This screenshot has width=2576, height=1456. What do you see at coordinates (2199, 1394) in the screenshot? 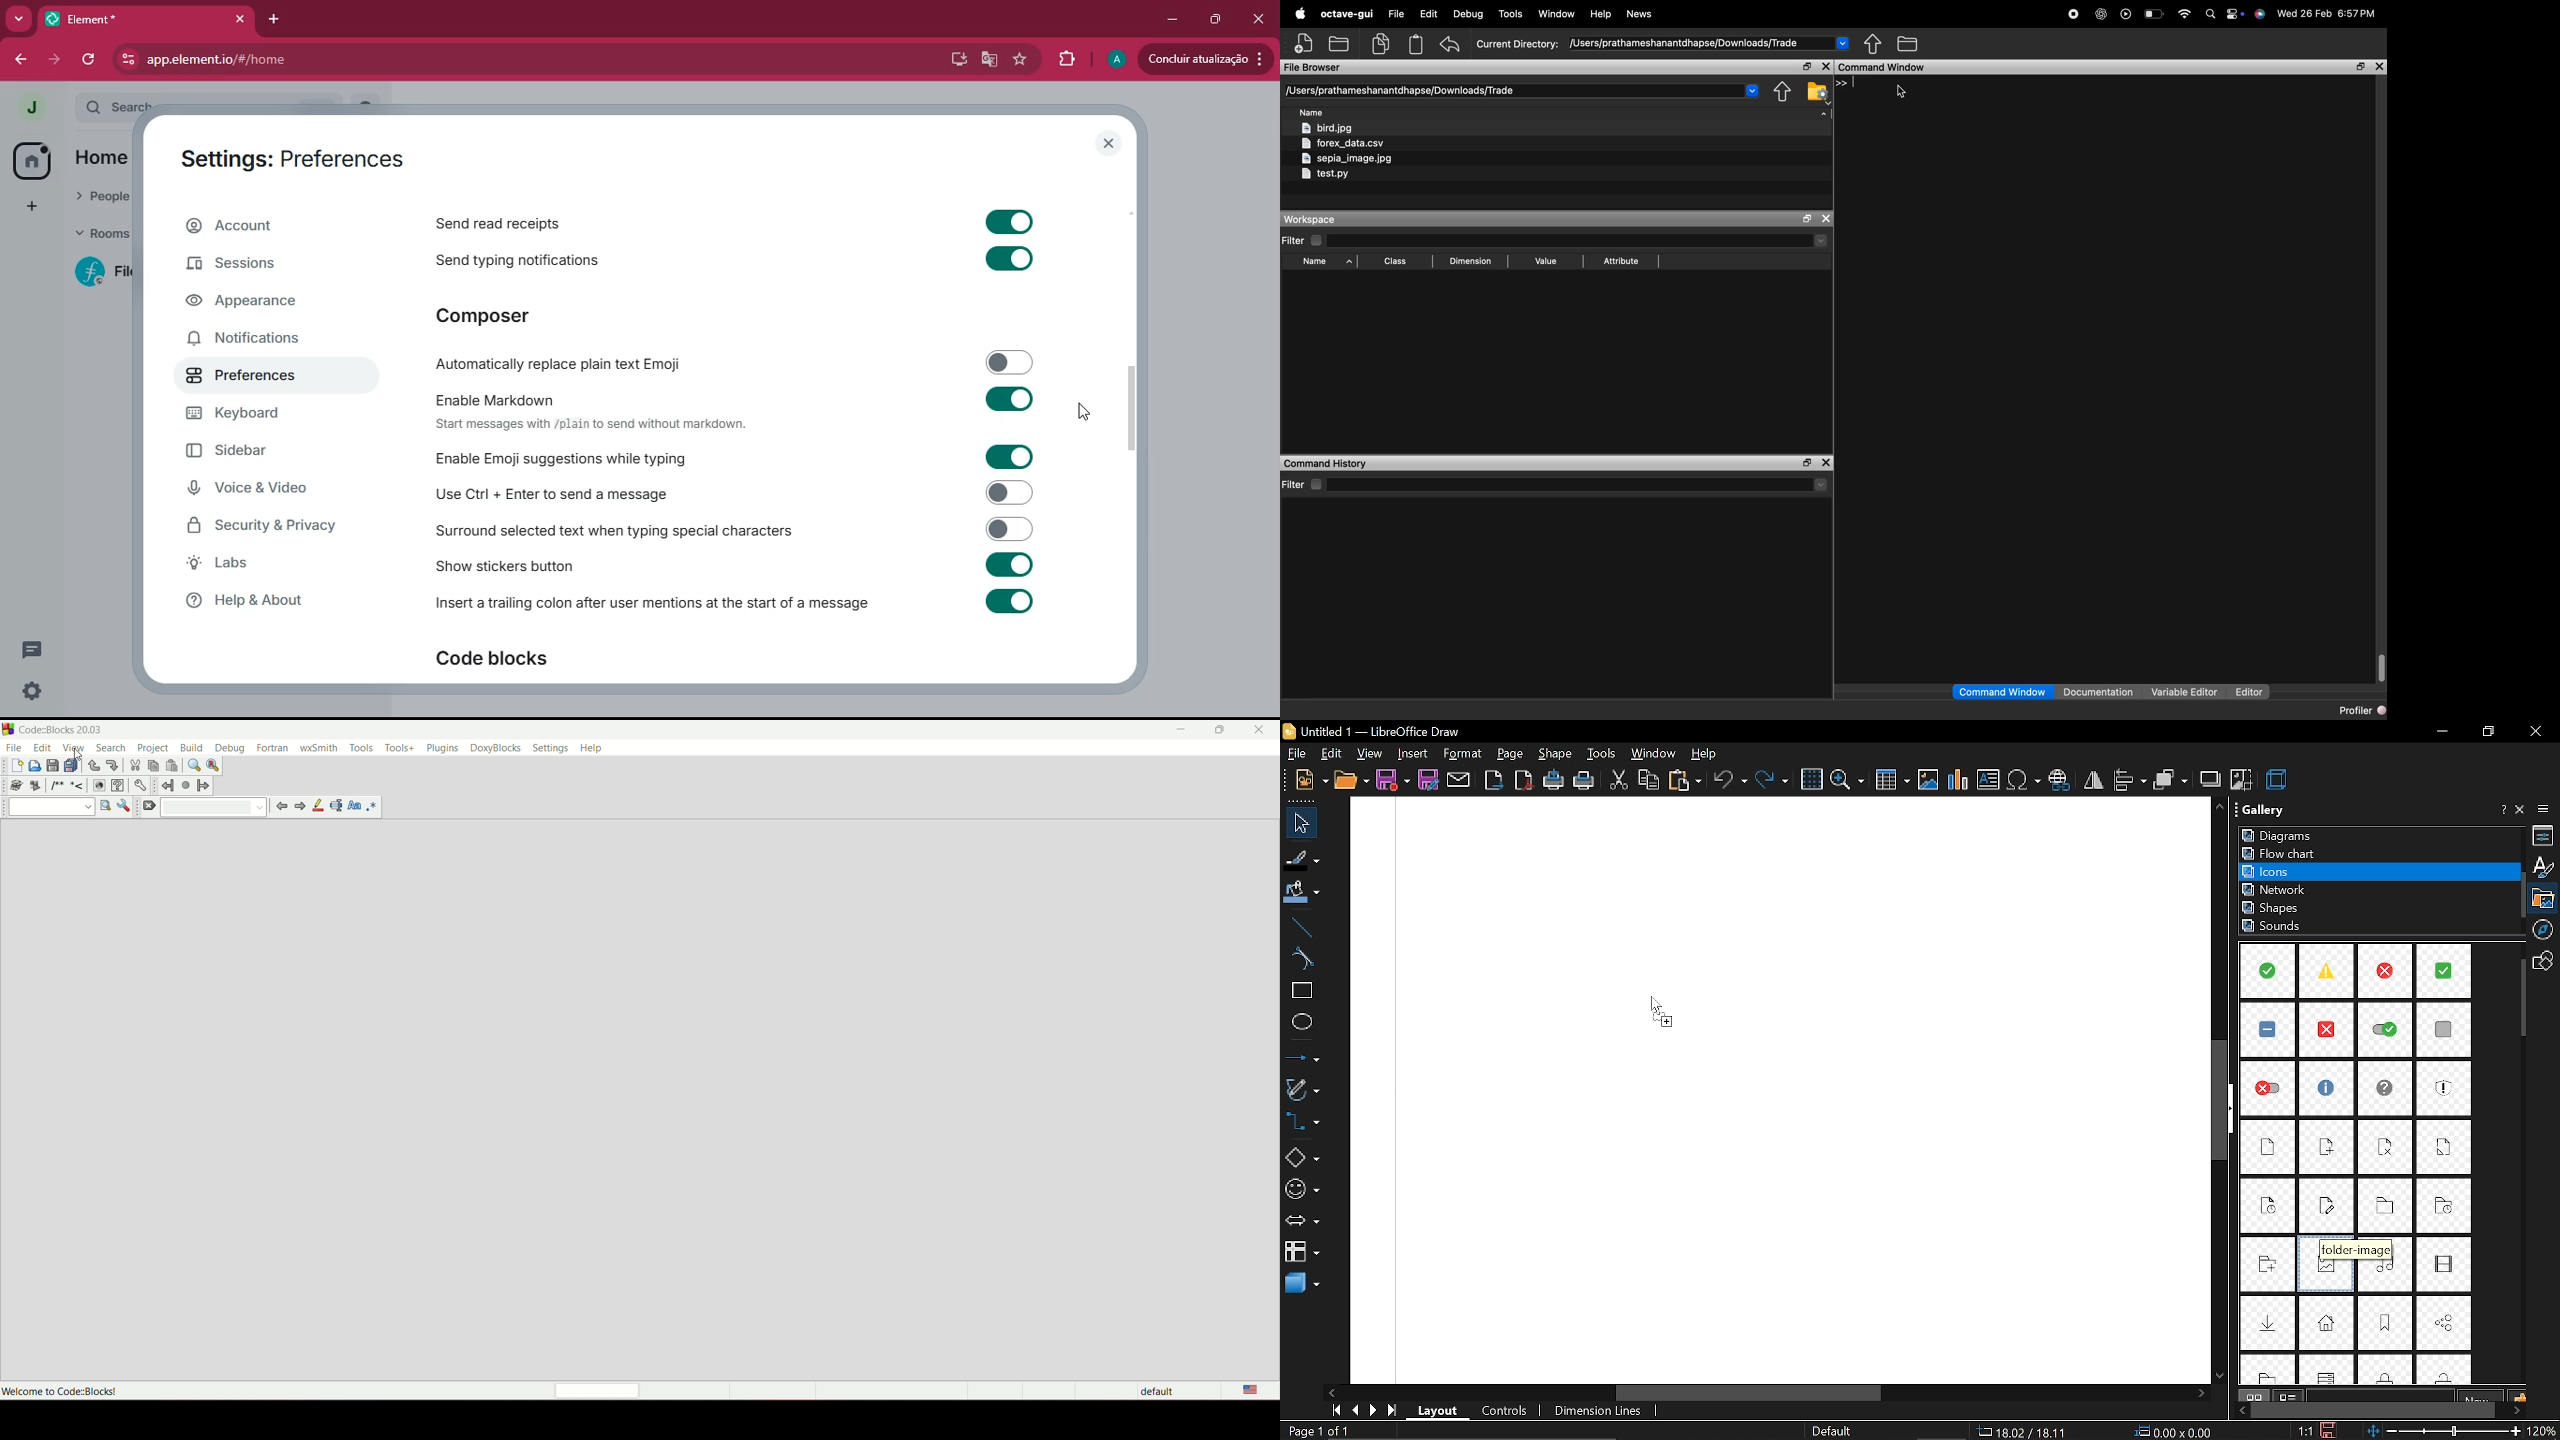
I see `scroll right` at bounding box center [2199, 1394].